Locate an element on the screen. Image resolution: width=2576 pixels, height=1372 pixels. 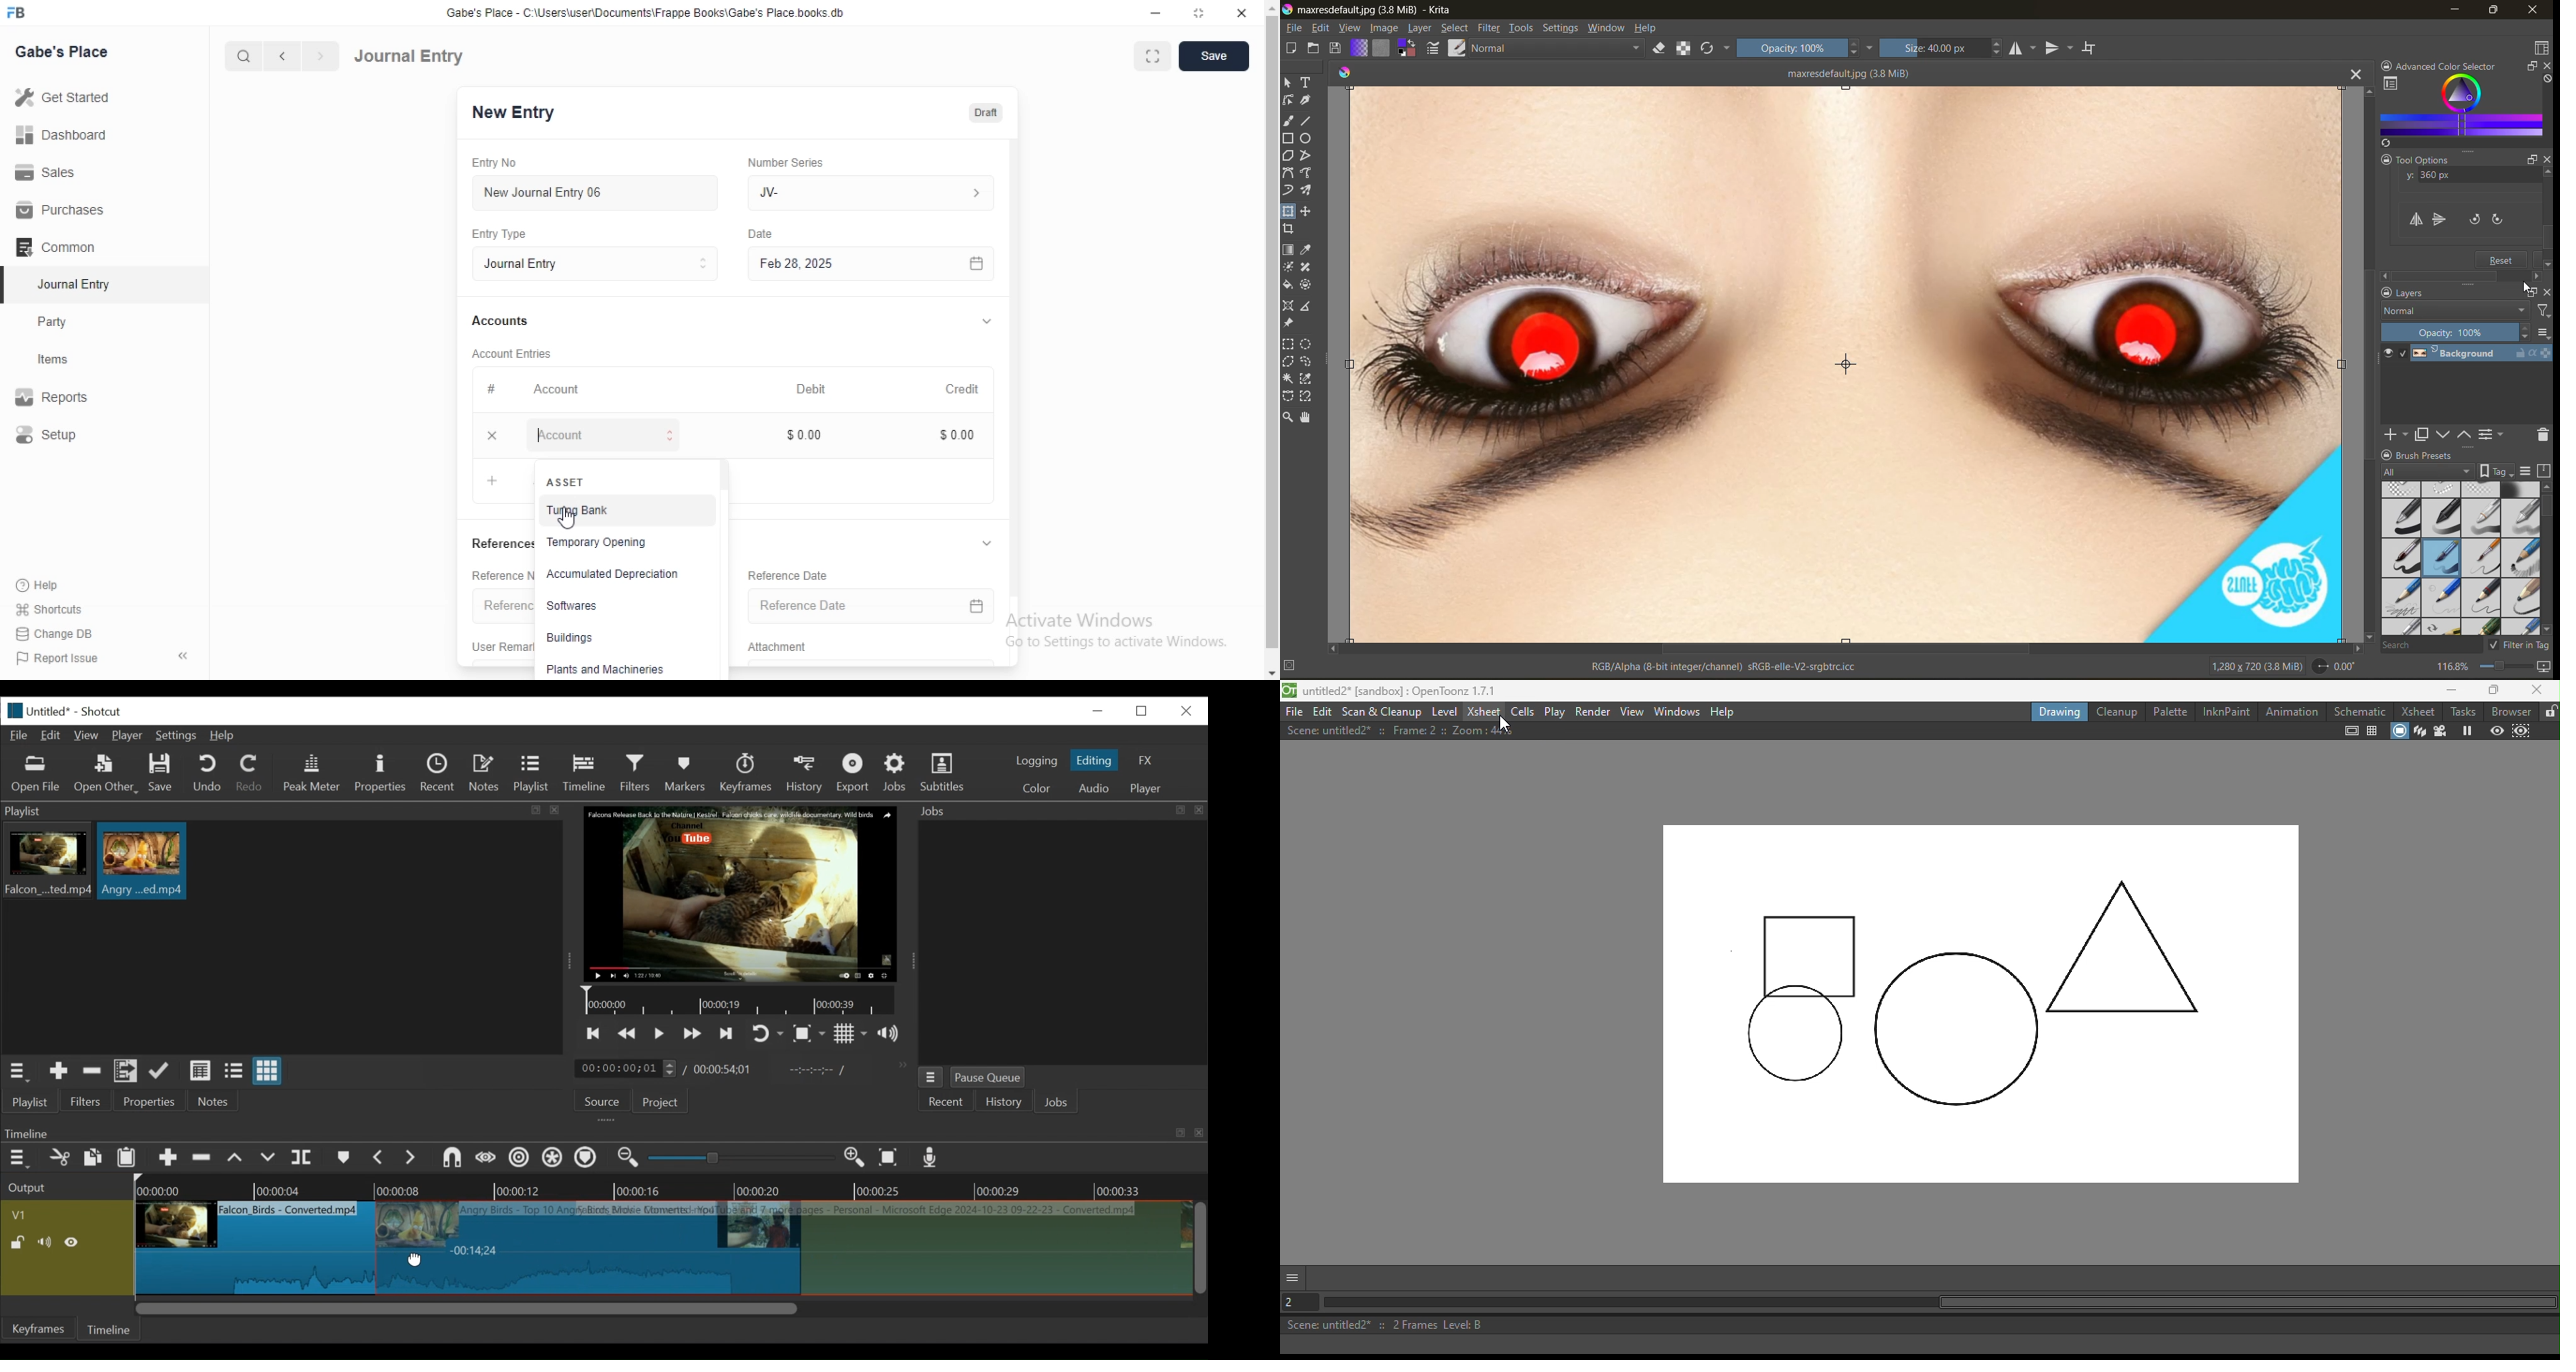
open is located at coordinates (1316, 50).